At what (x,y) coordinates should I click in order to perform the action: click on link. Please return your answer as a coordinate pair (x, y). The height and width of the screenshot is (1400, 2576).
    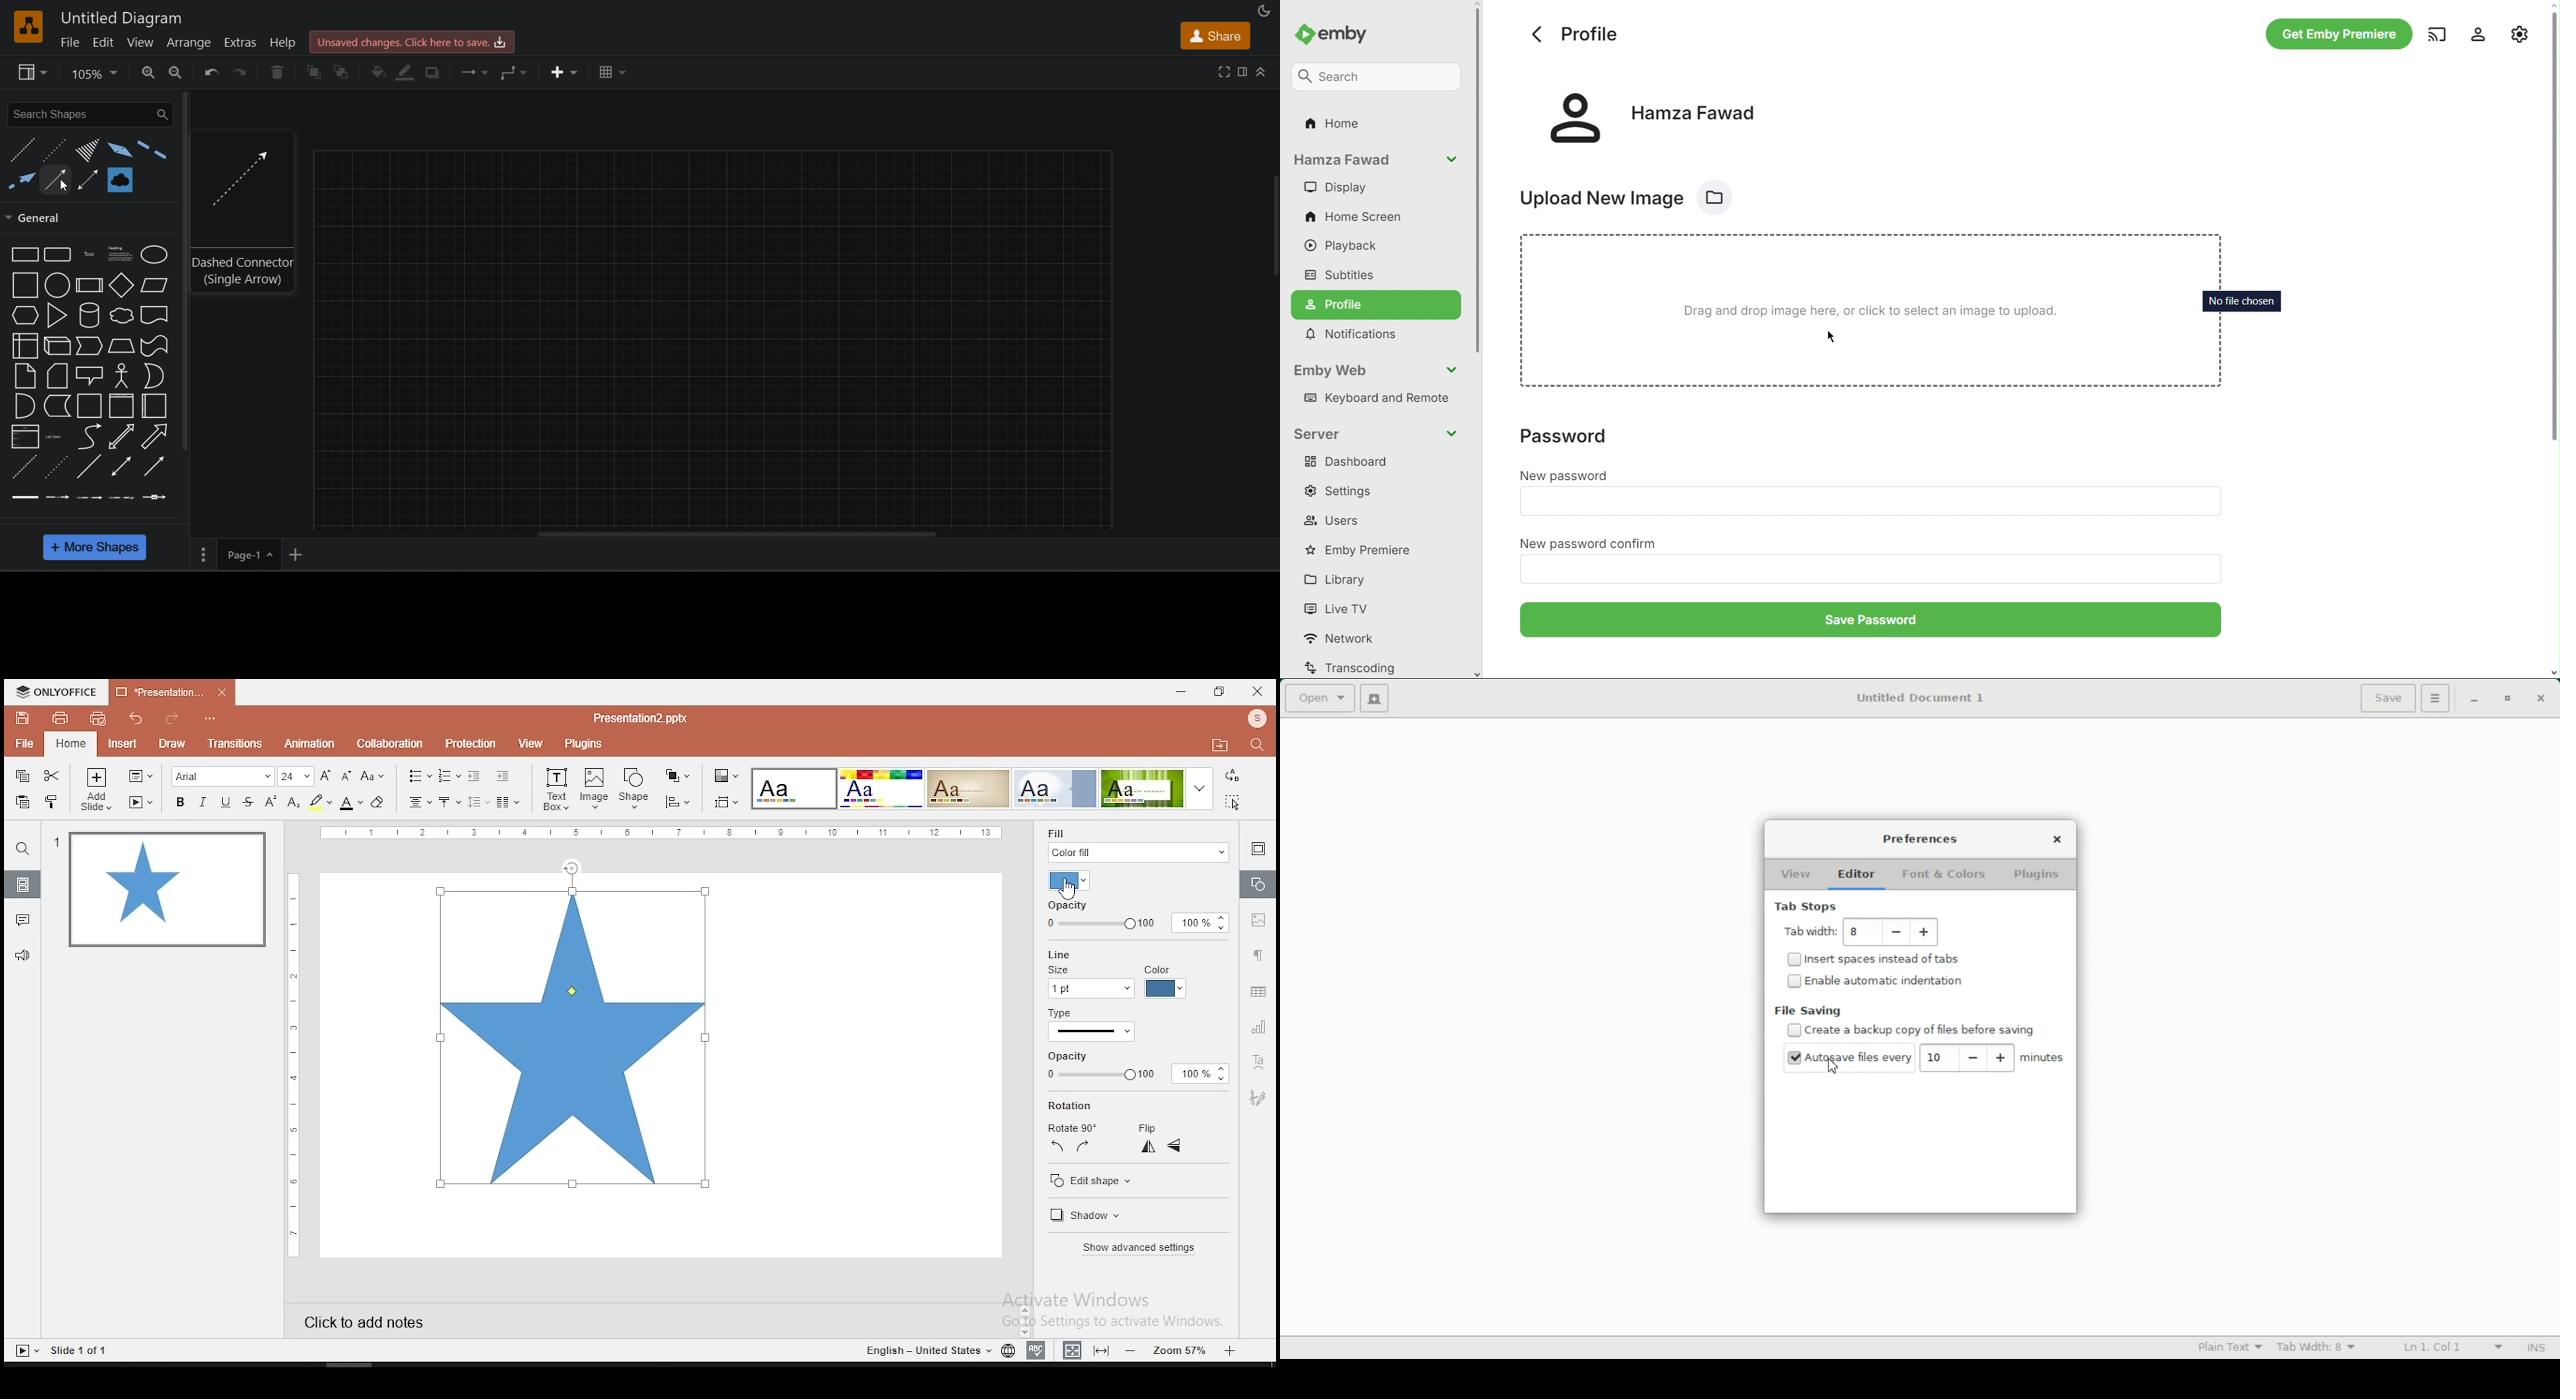
    Looking at the image, I should click on (23, 497).